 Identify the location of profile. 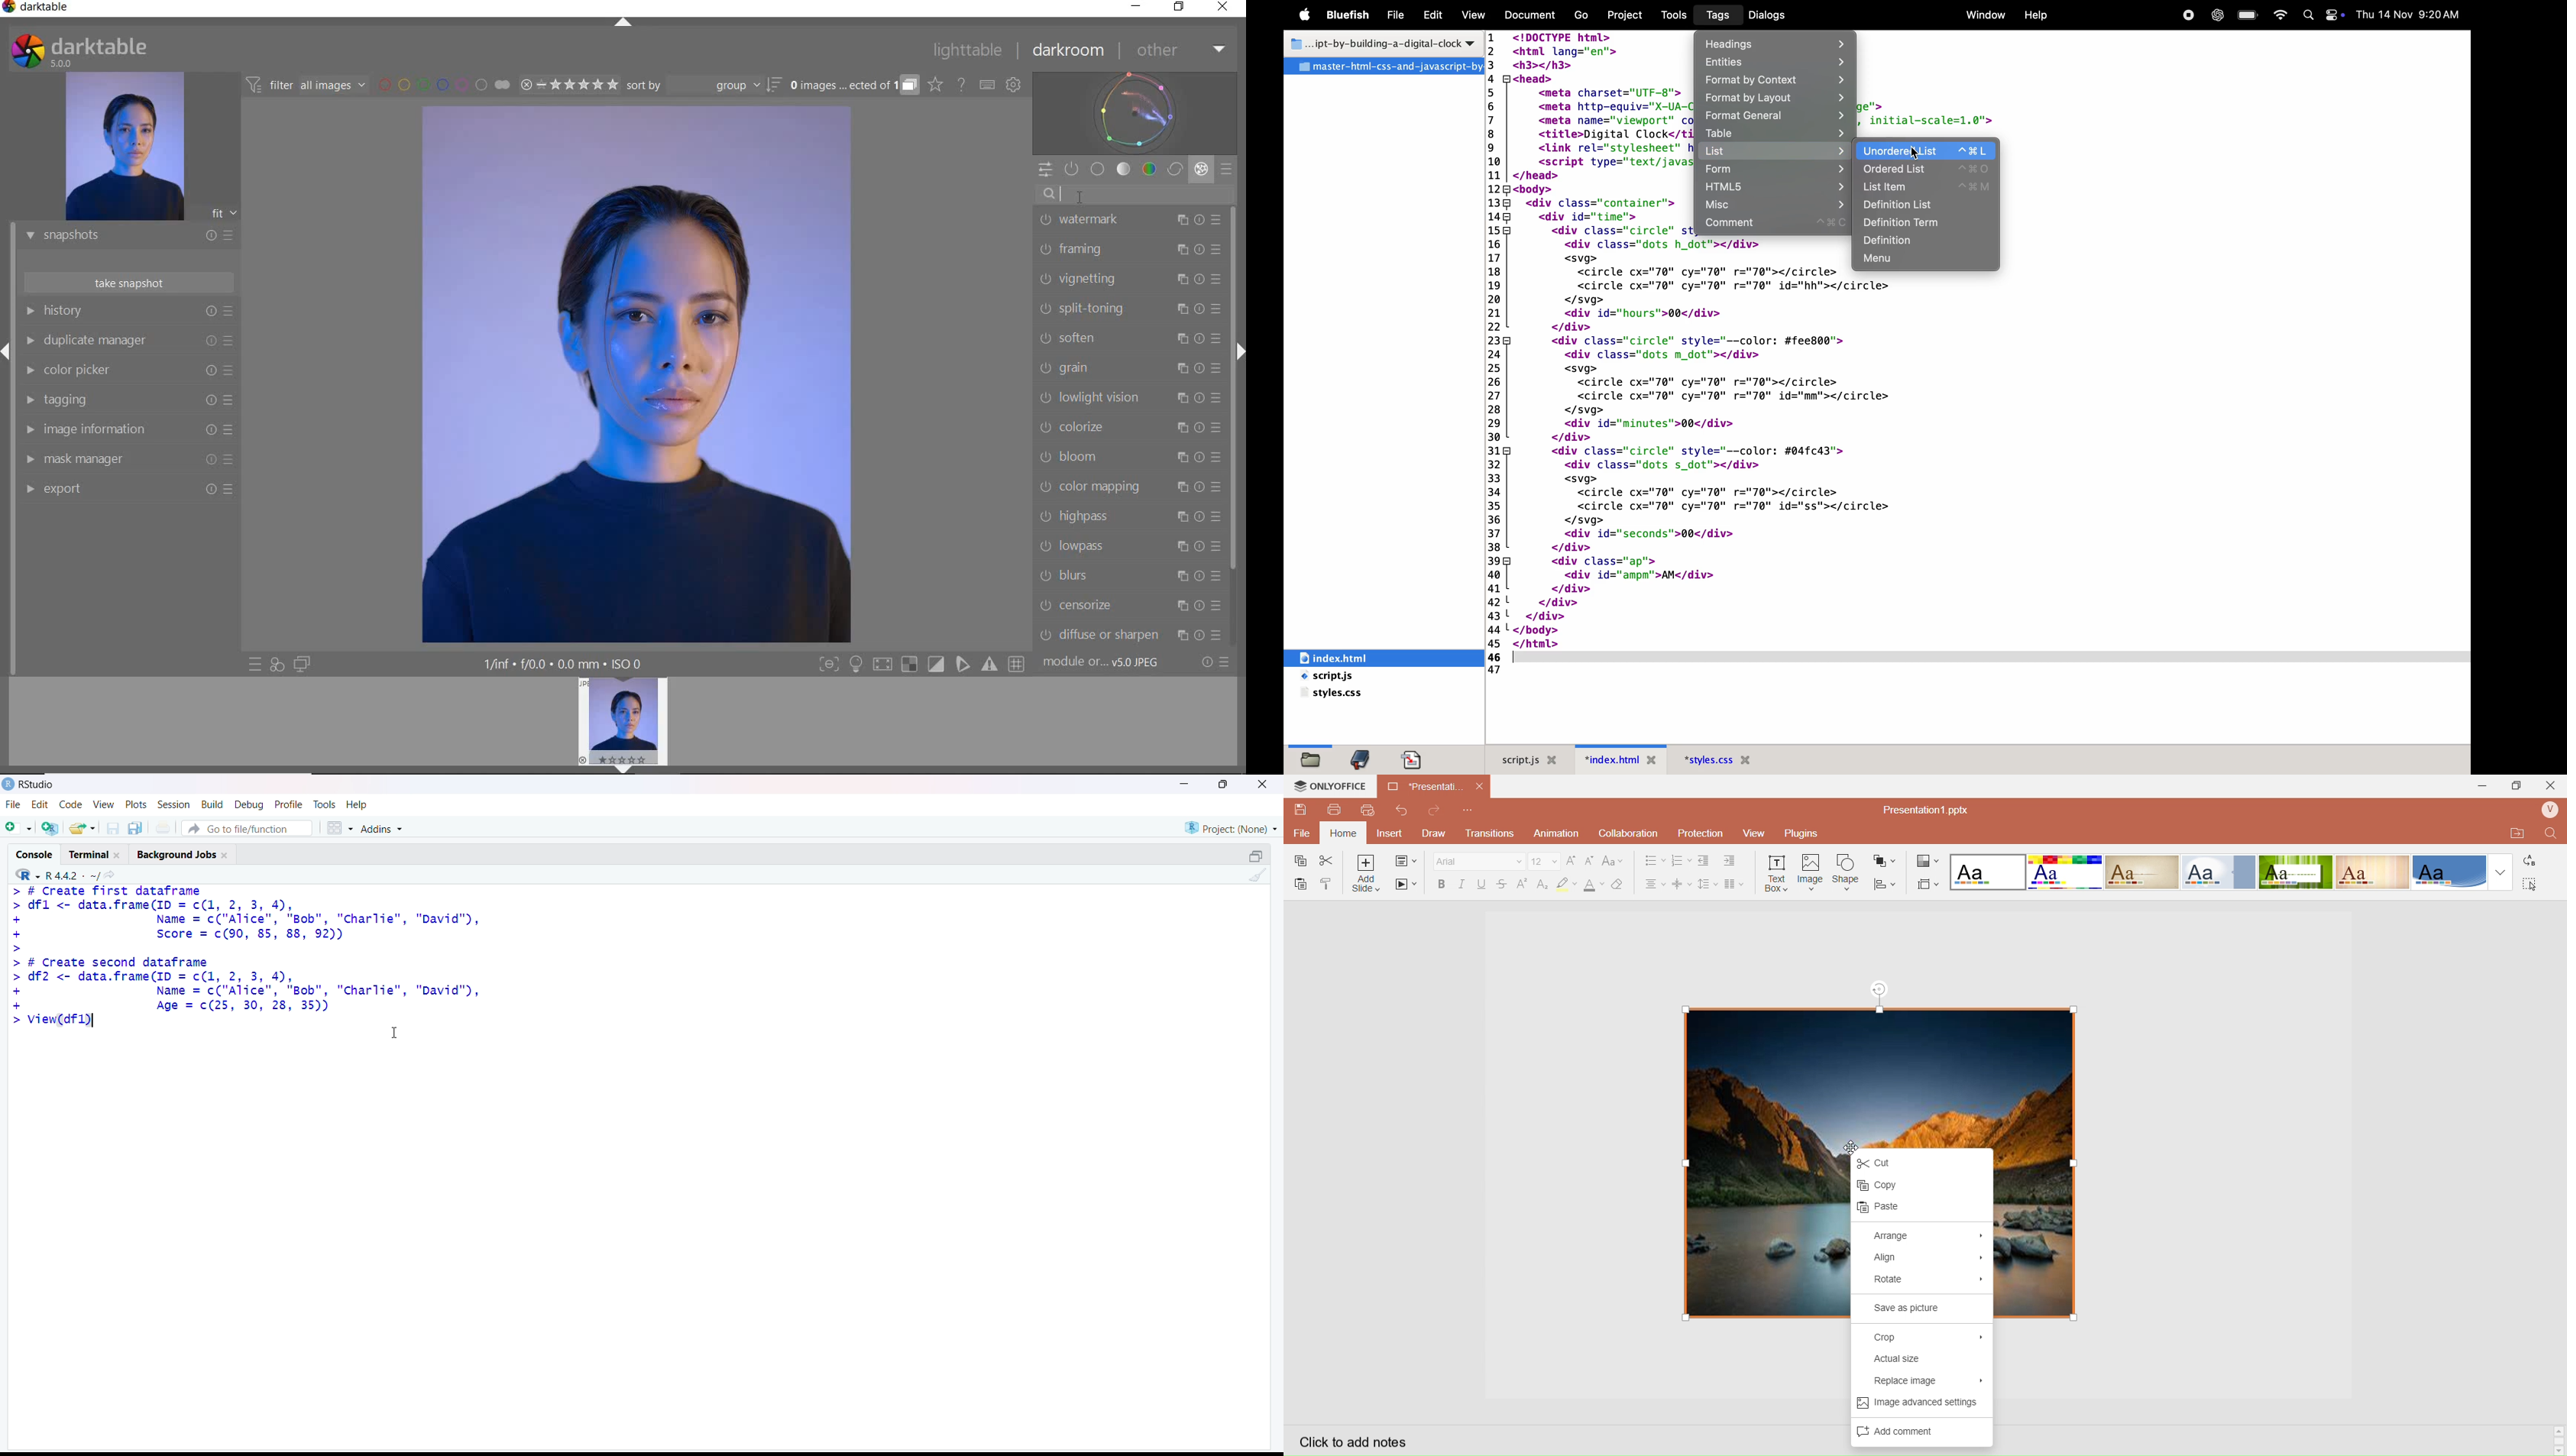
(288, 805).